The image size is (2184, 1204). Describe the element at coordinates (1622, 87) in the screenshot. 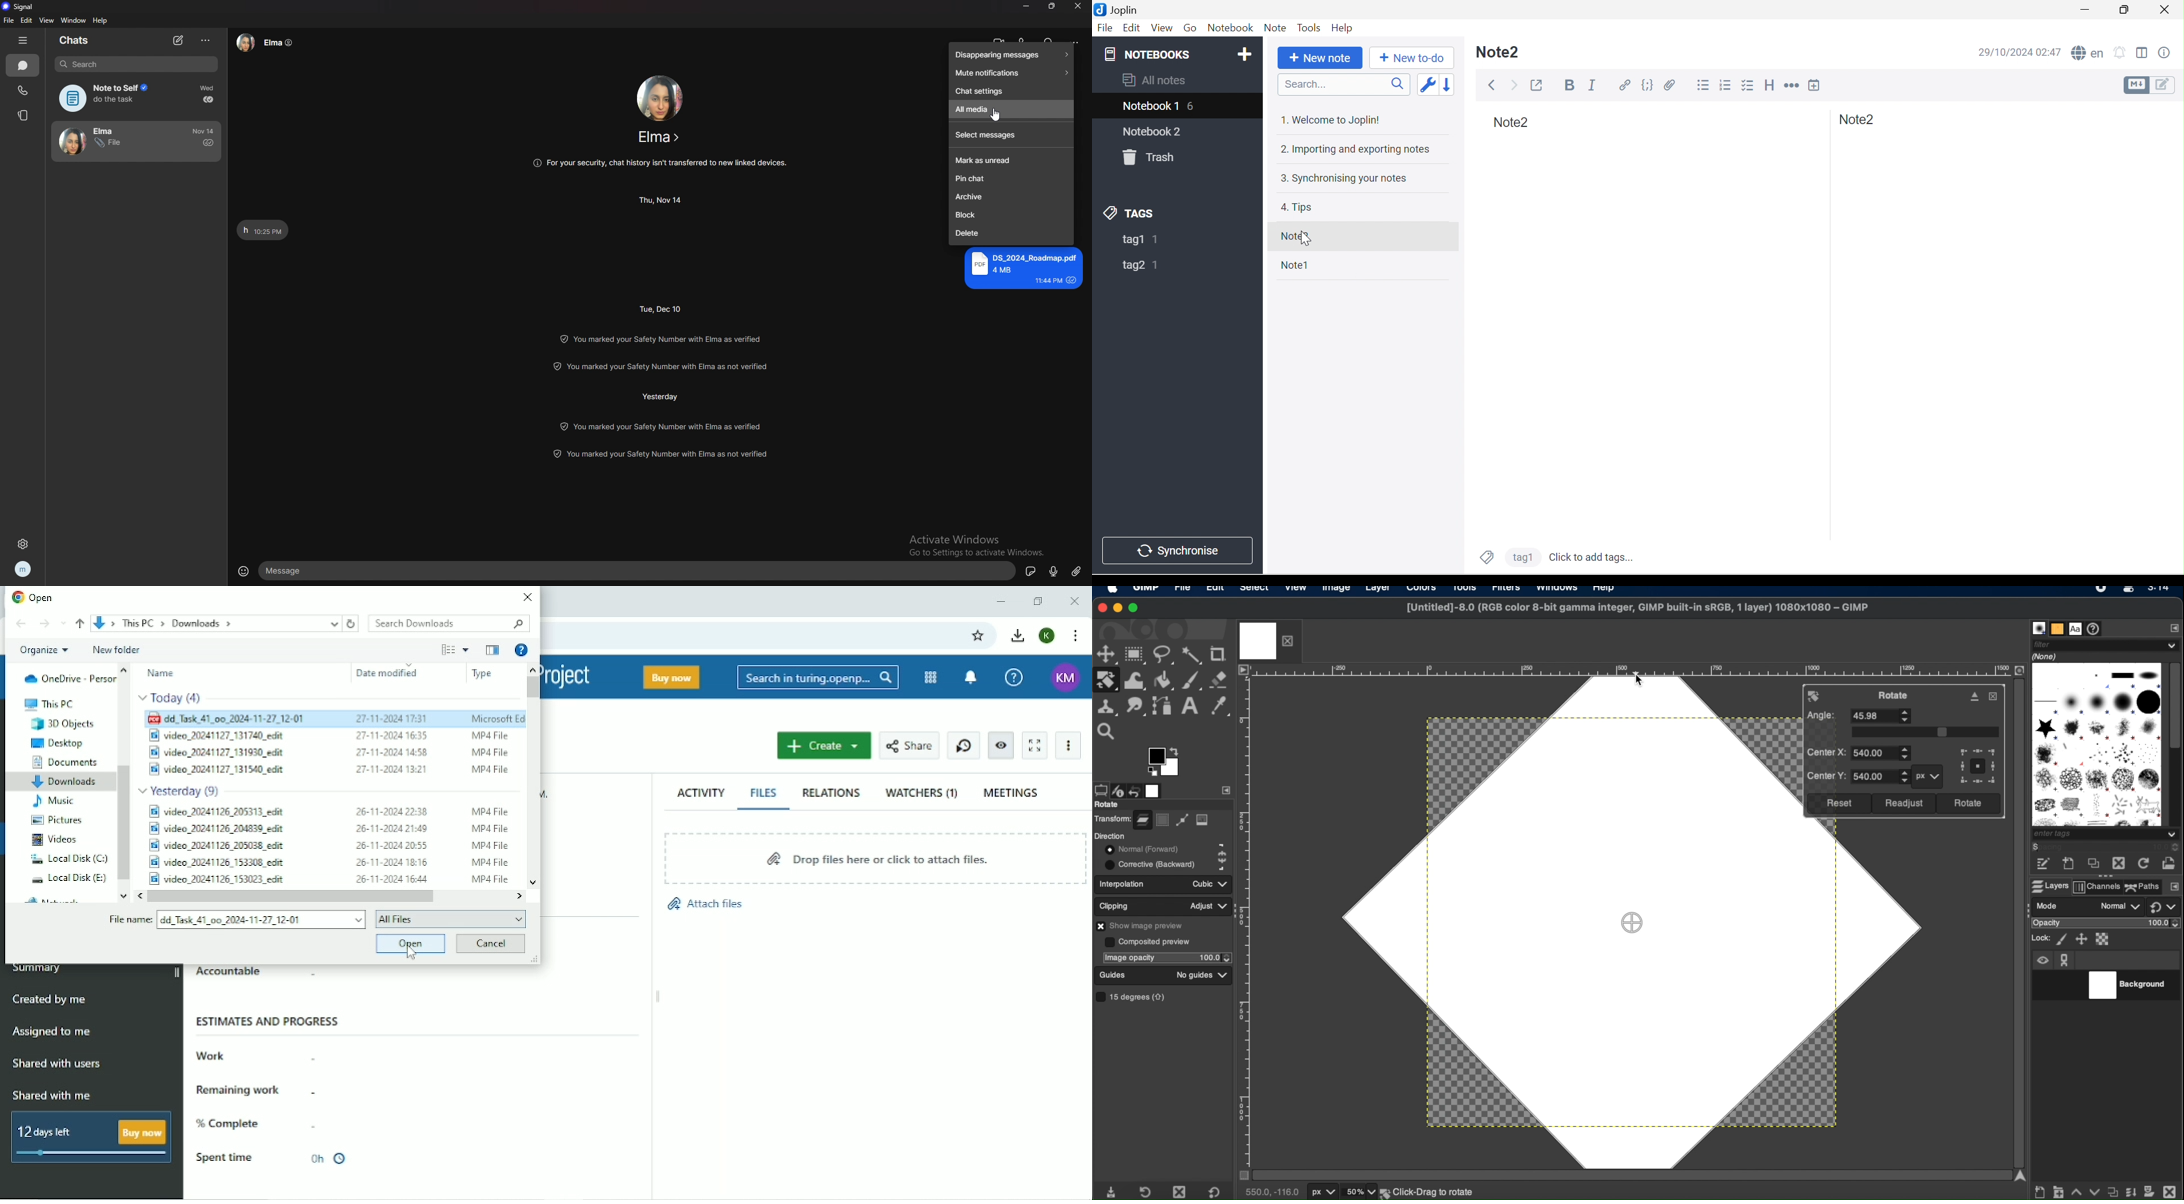

I see `Hyperlink` at that location.